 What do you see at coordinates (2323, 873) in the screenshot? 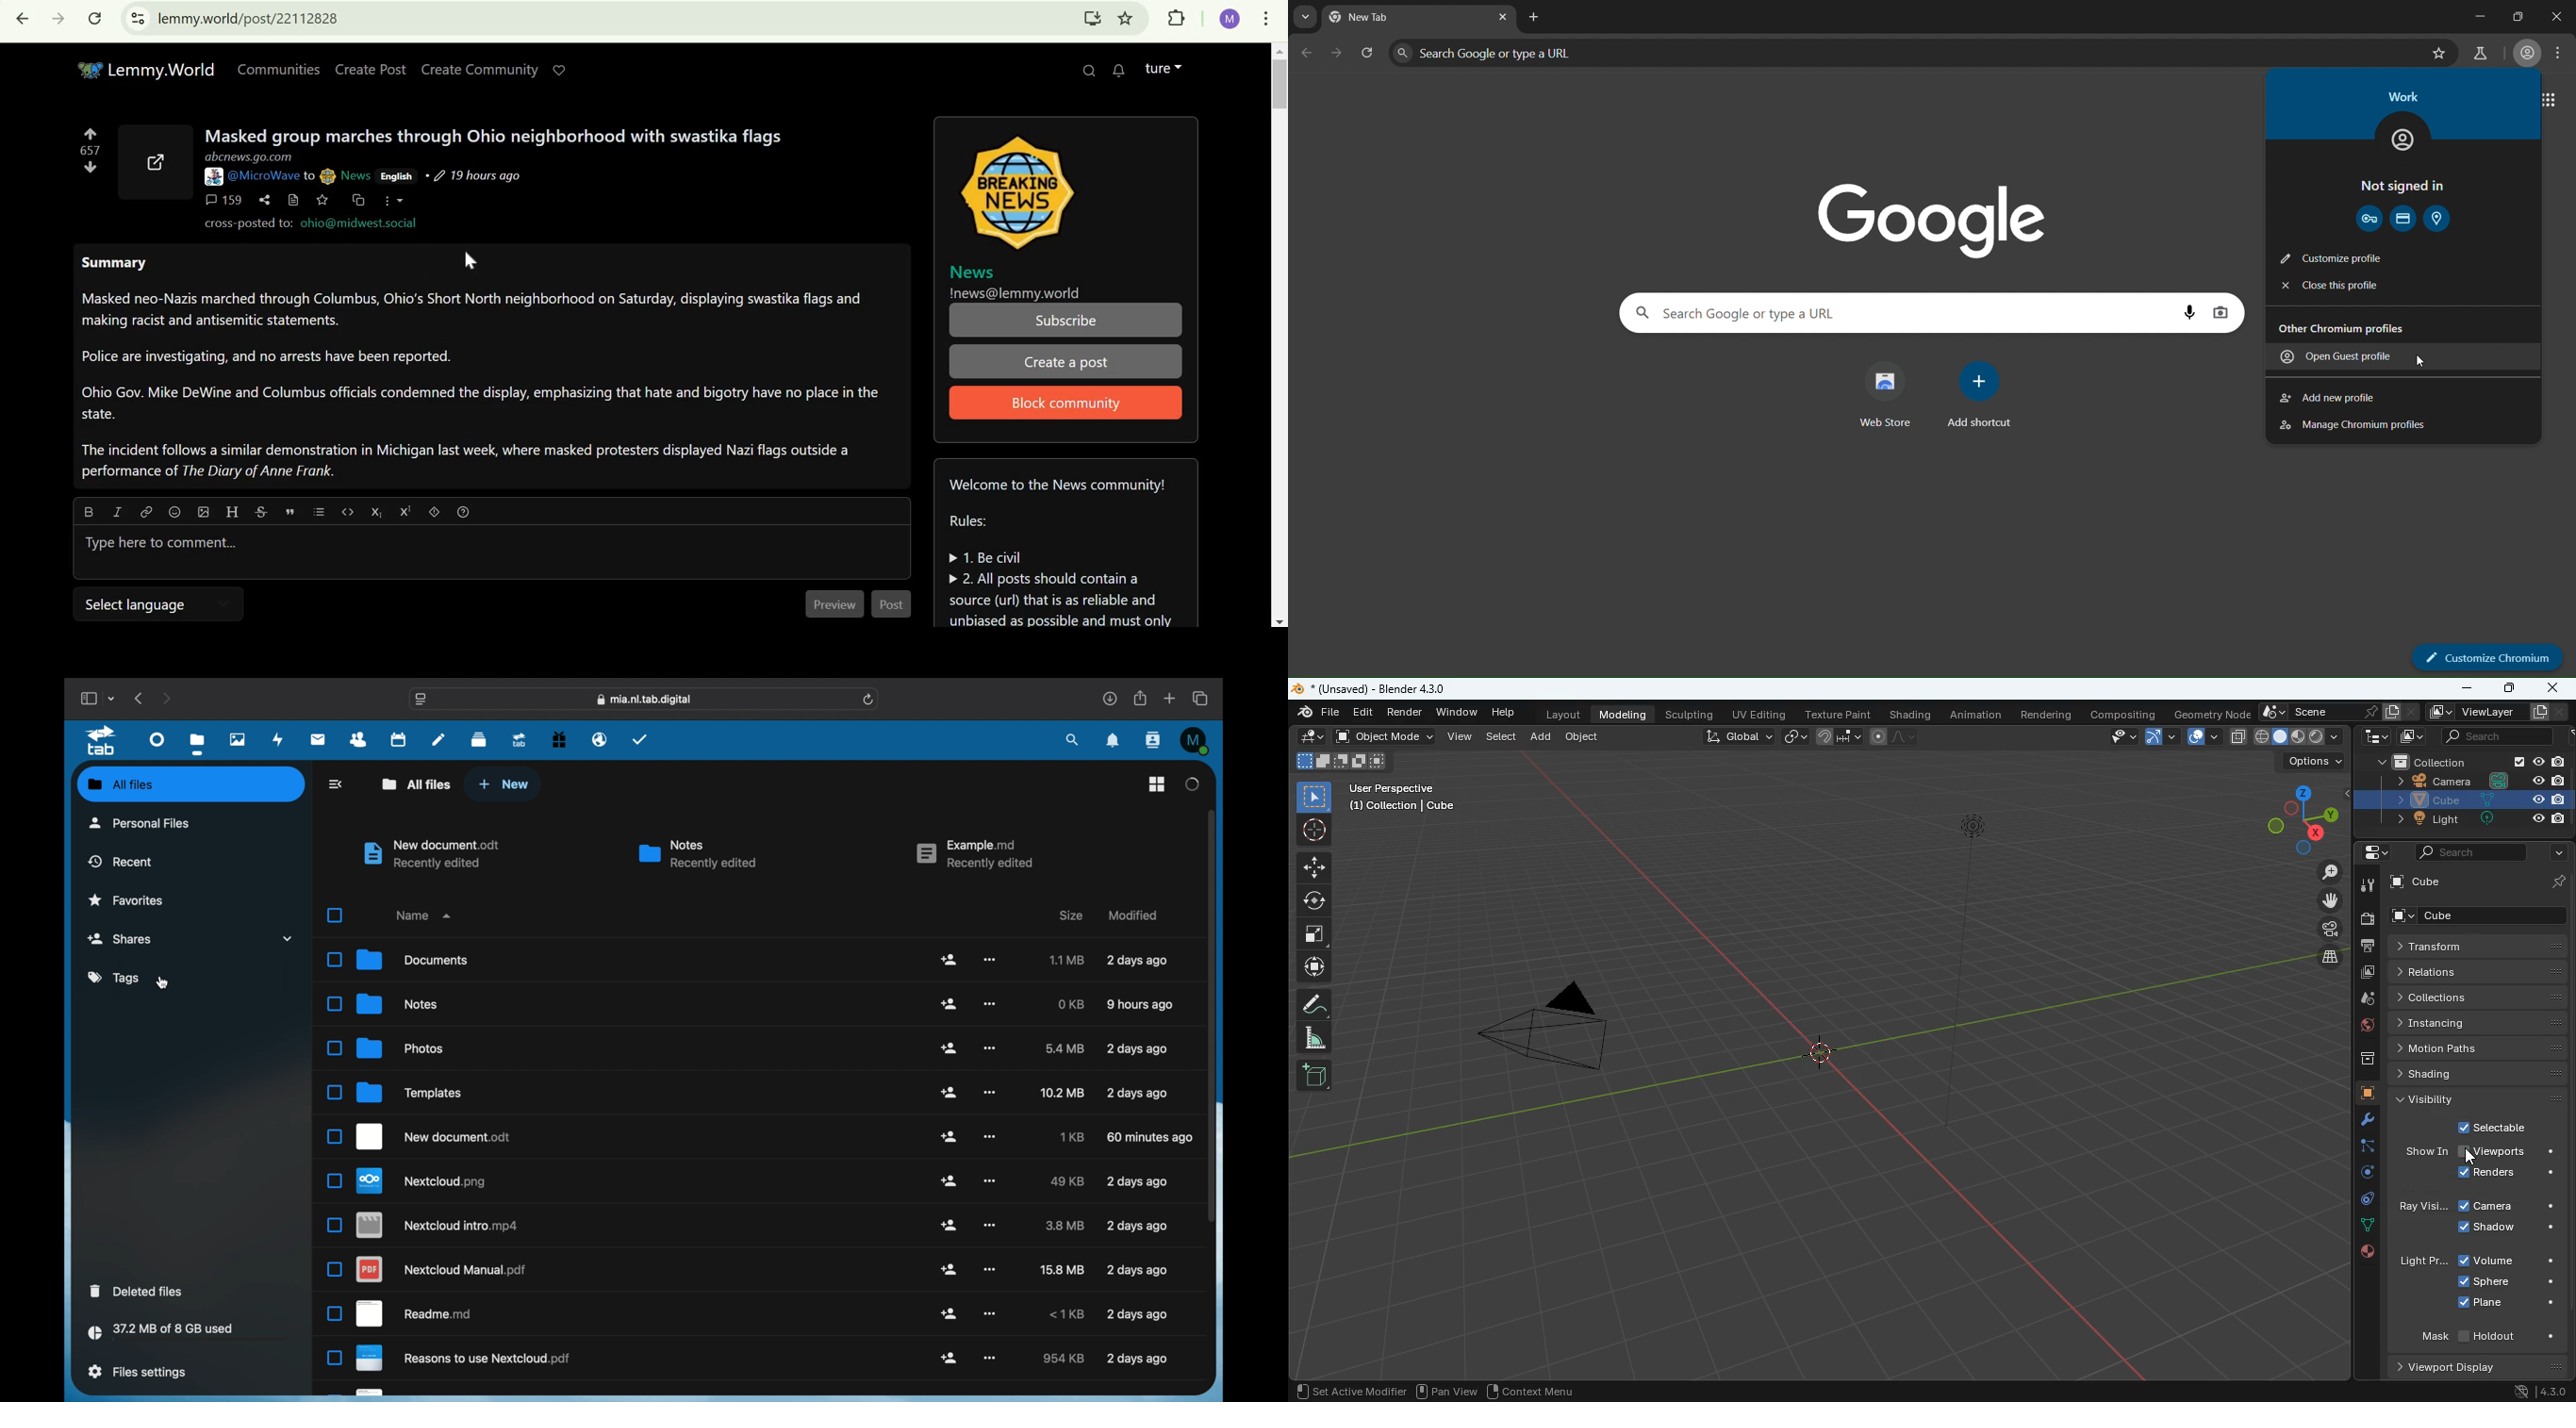
I see `zoom` at bounding box center [2323, 873].